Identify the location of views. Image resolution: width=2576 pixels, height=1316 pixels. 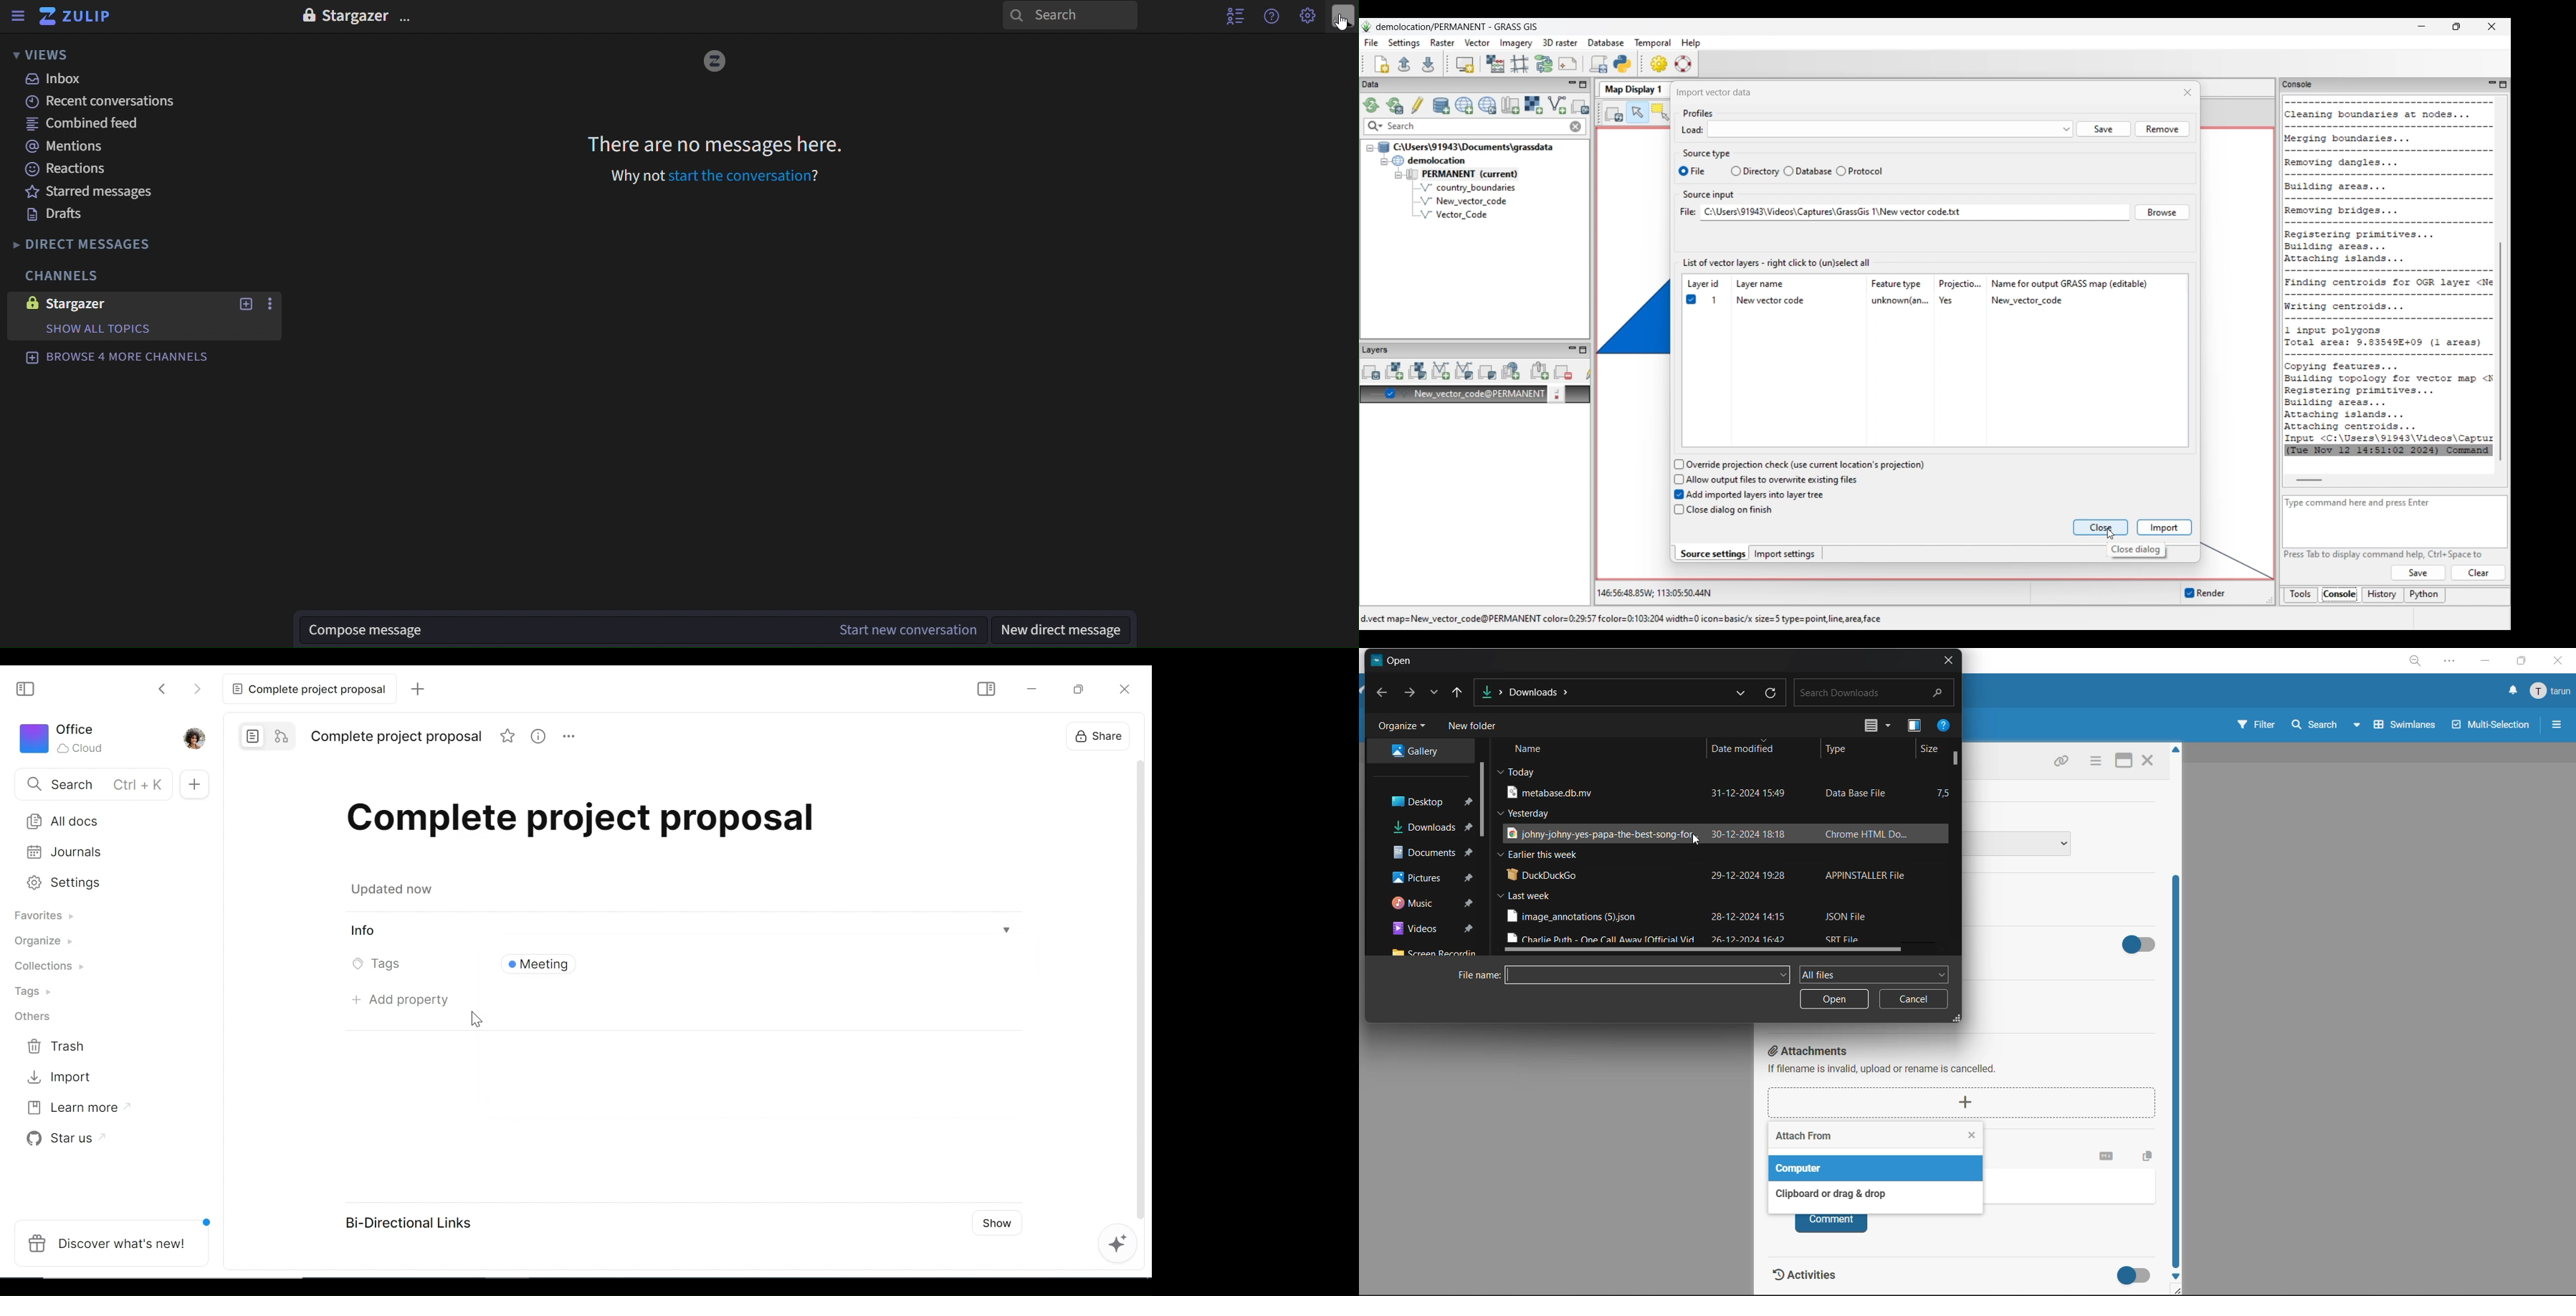
(40, 56).